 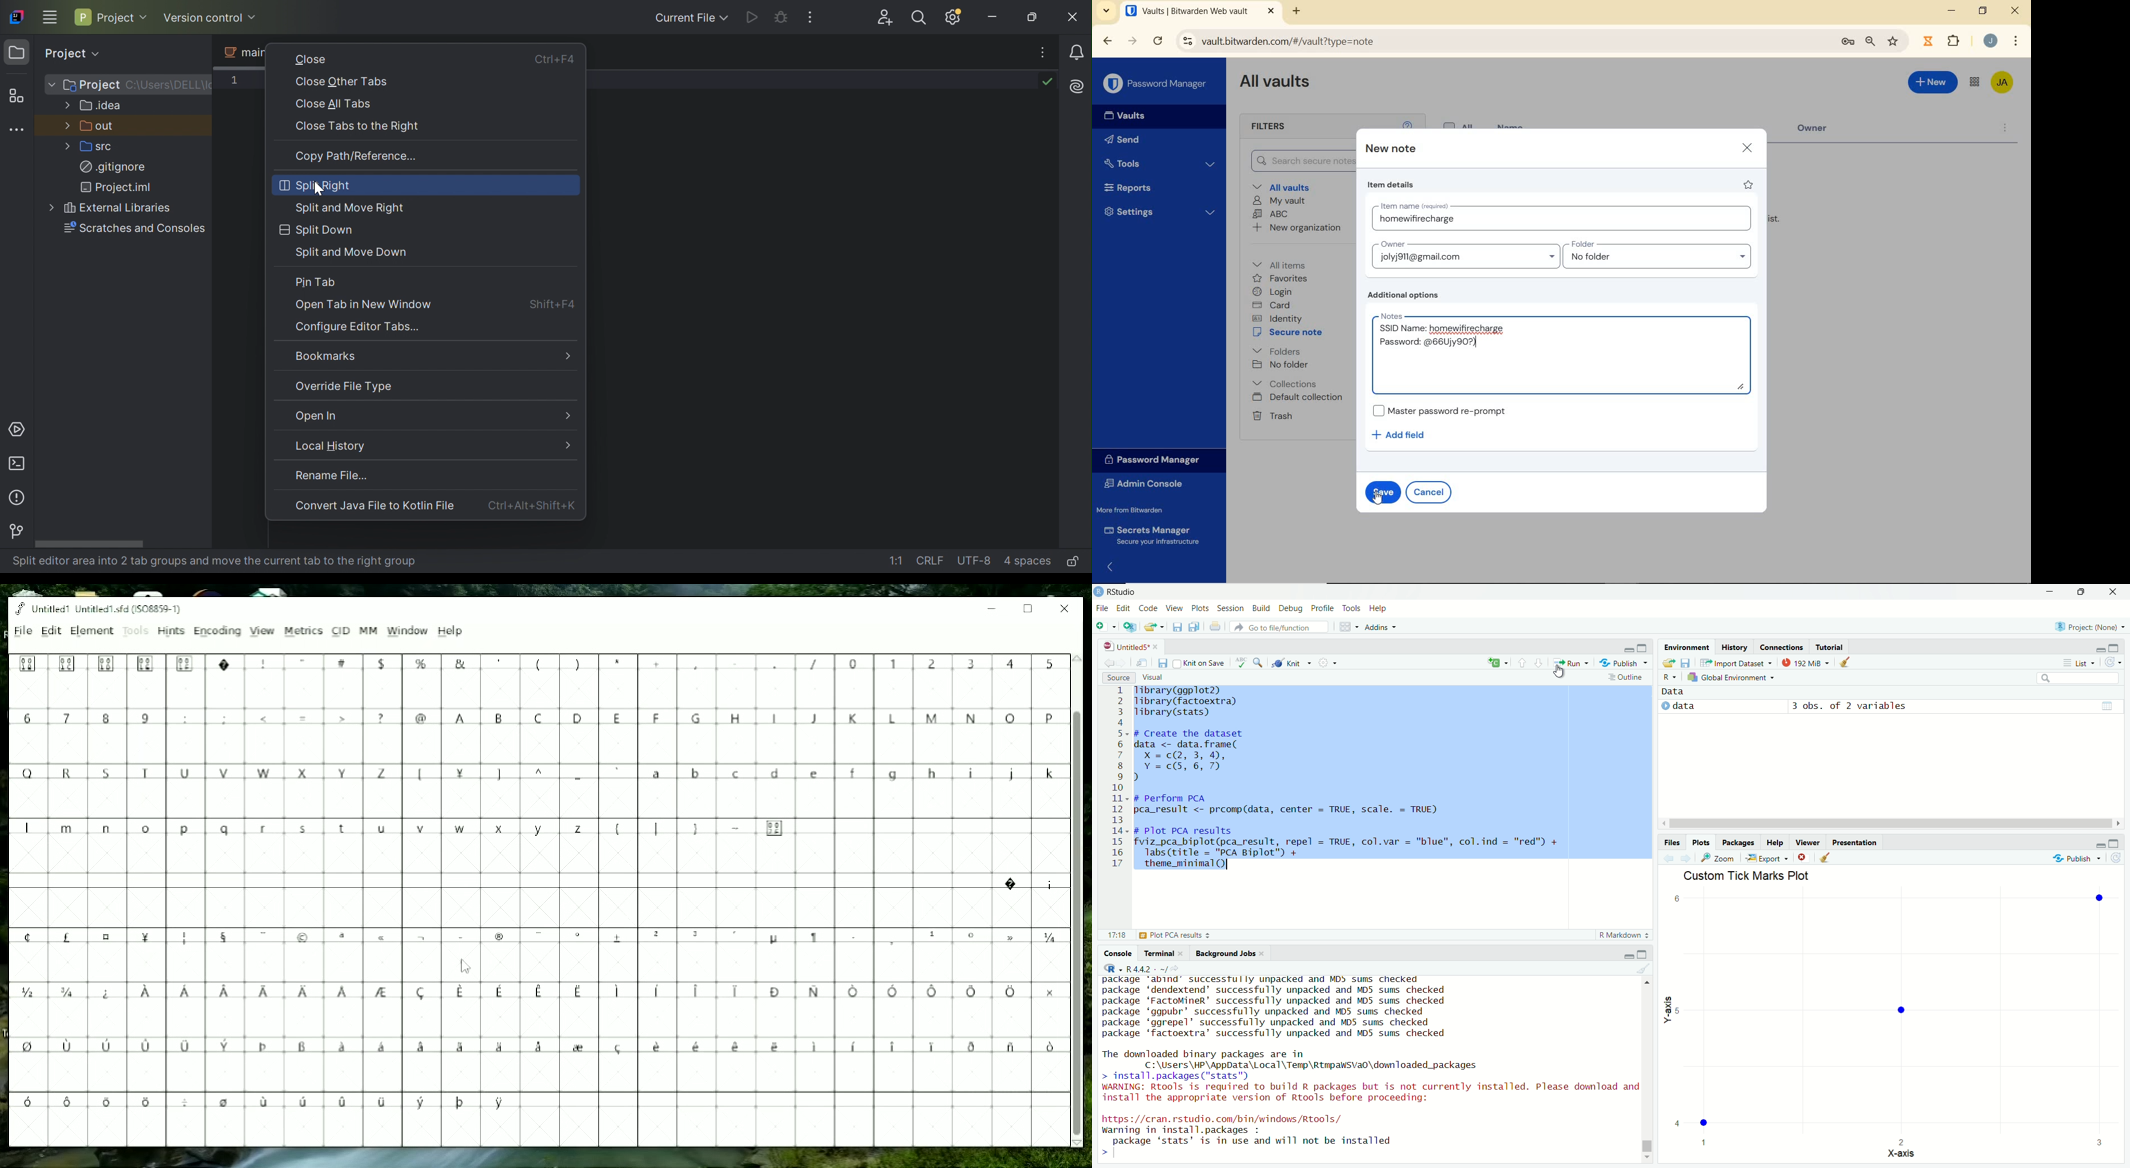 What do you see at coordinates (51, 631) in the screenshot?
I see `Edit` at bounding box center [51, 631].